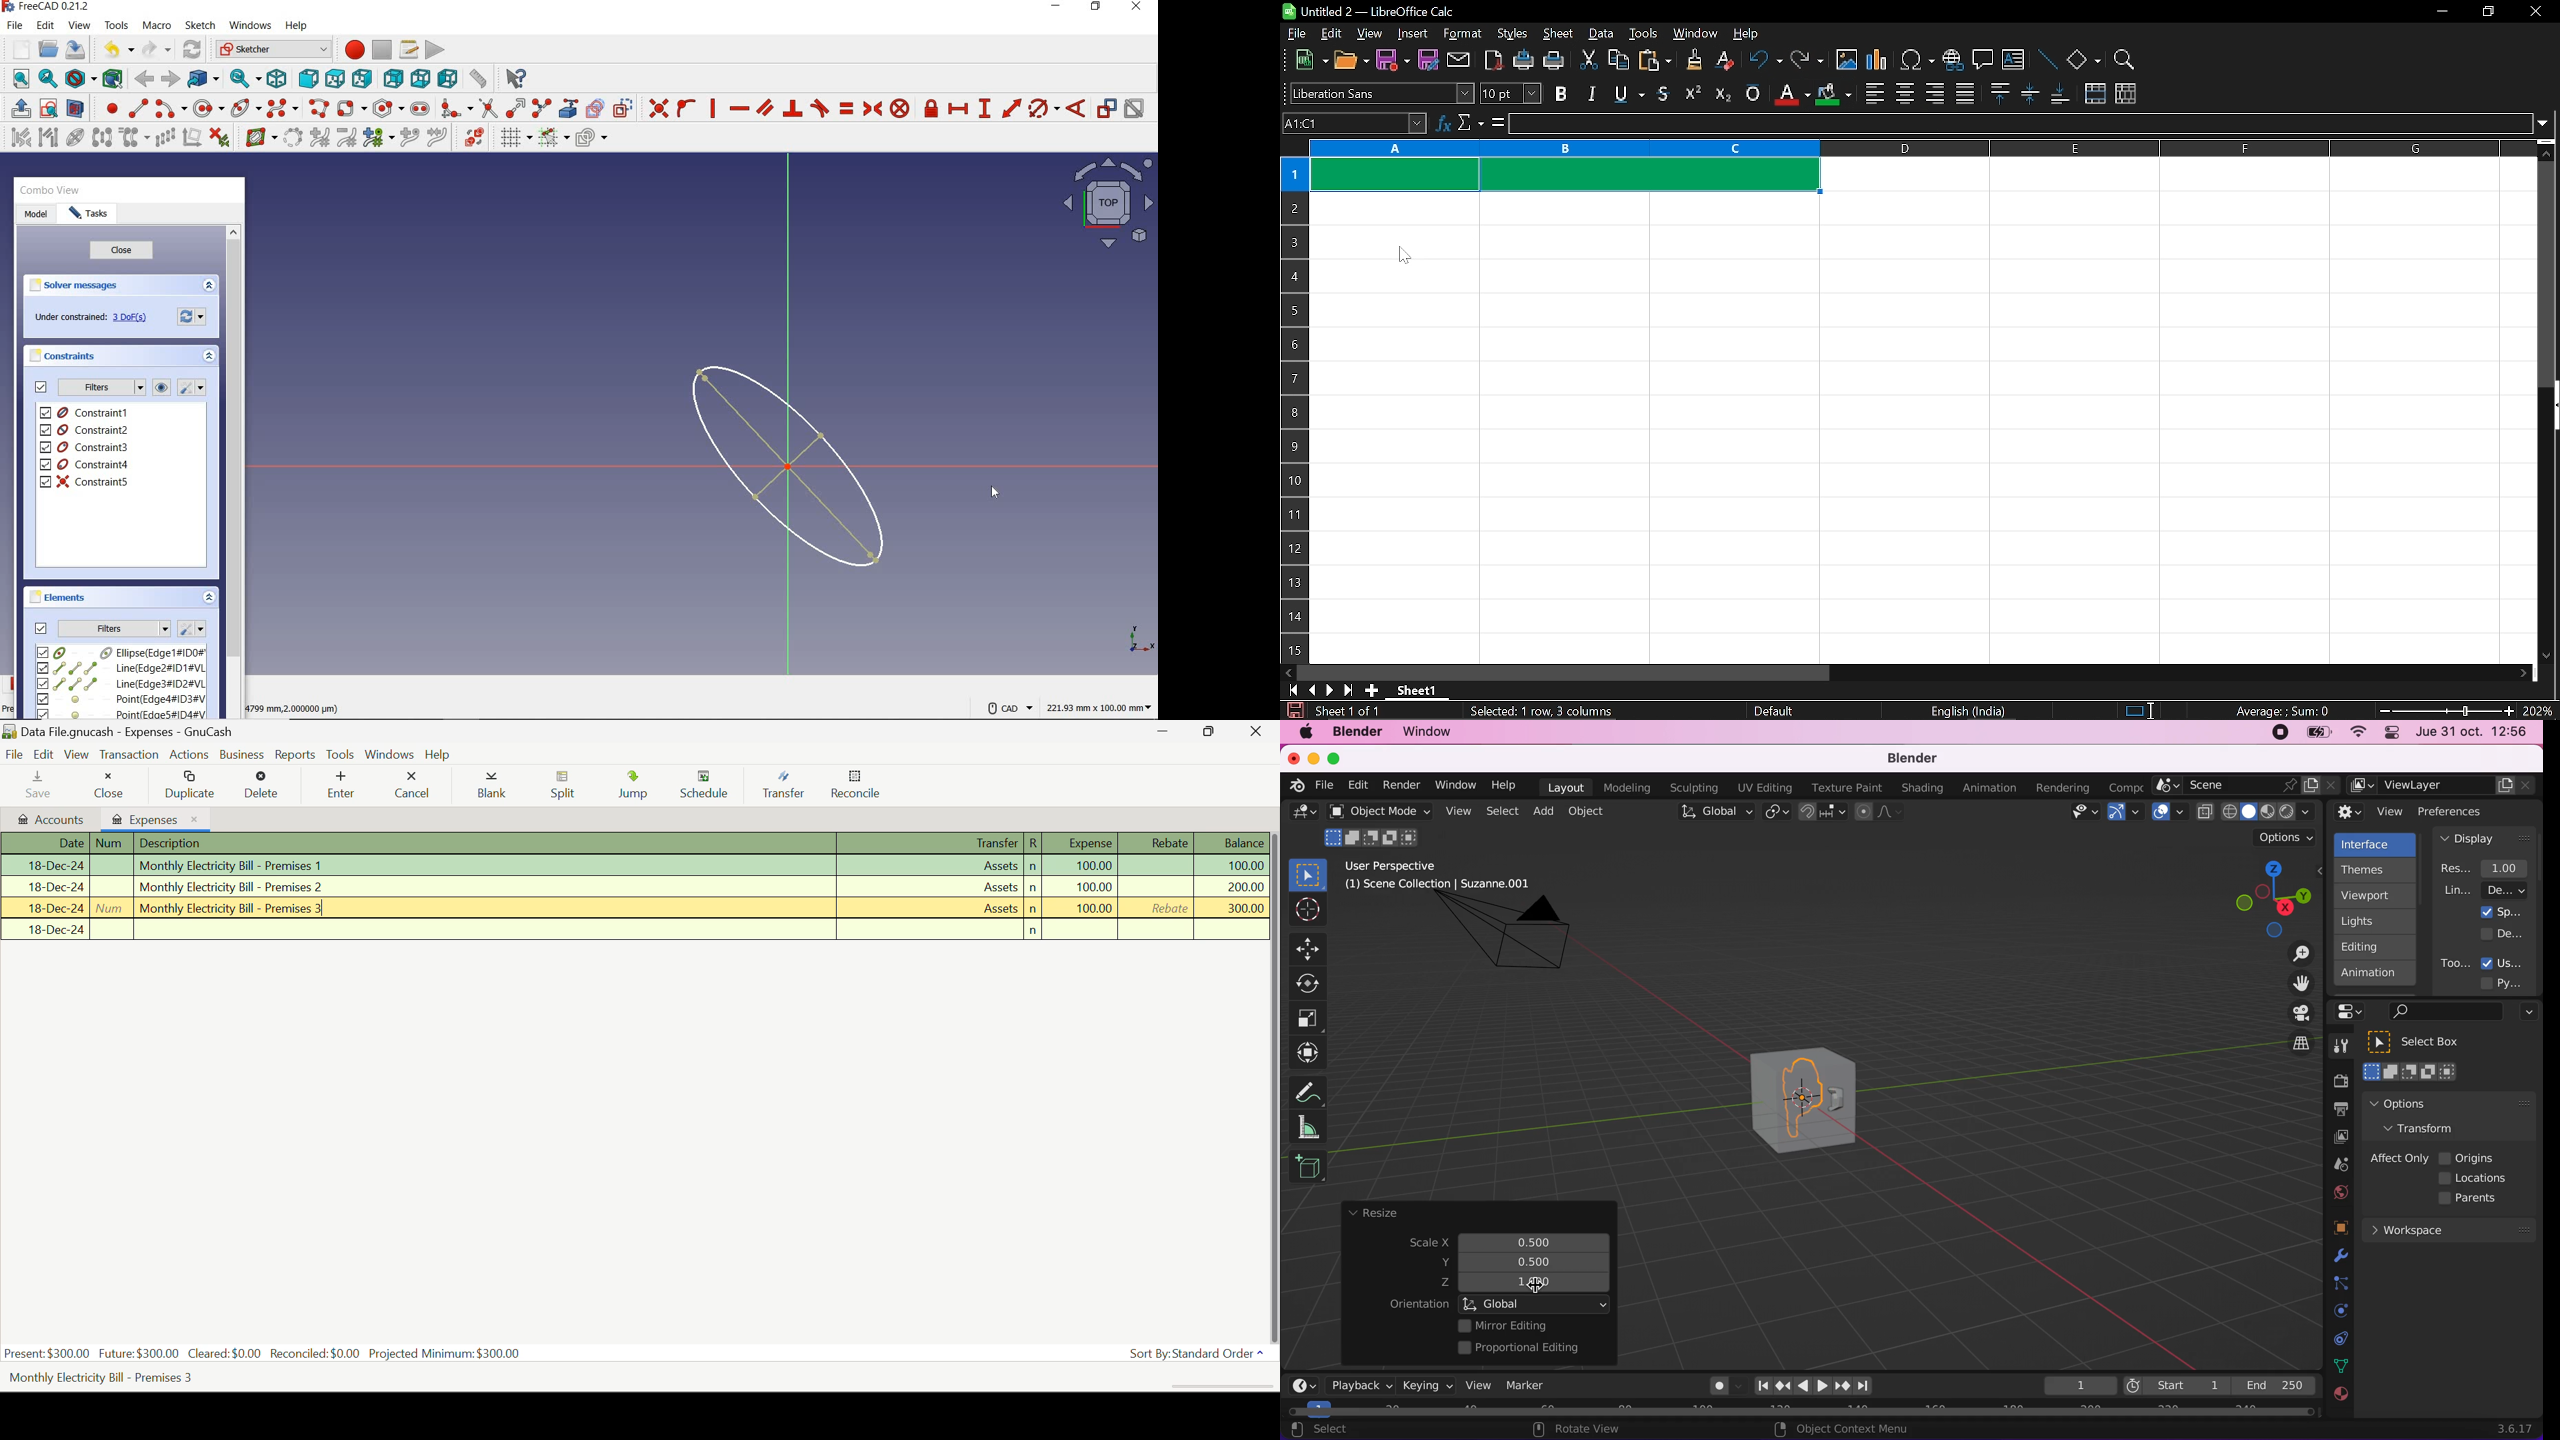 This screenshot has width=2576, height=1456. I want to click on check to toggle filters, so click(41, 628).